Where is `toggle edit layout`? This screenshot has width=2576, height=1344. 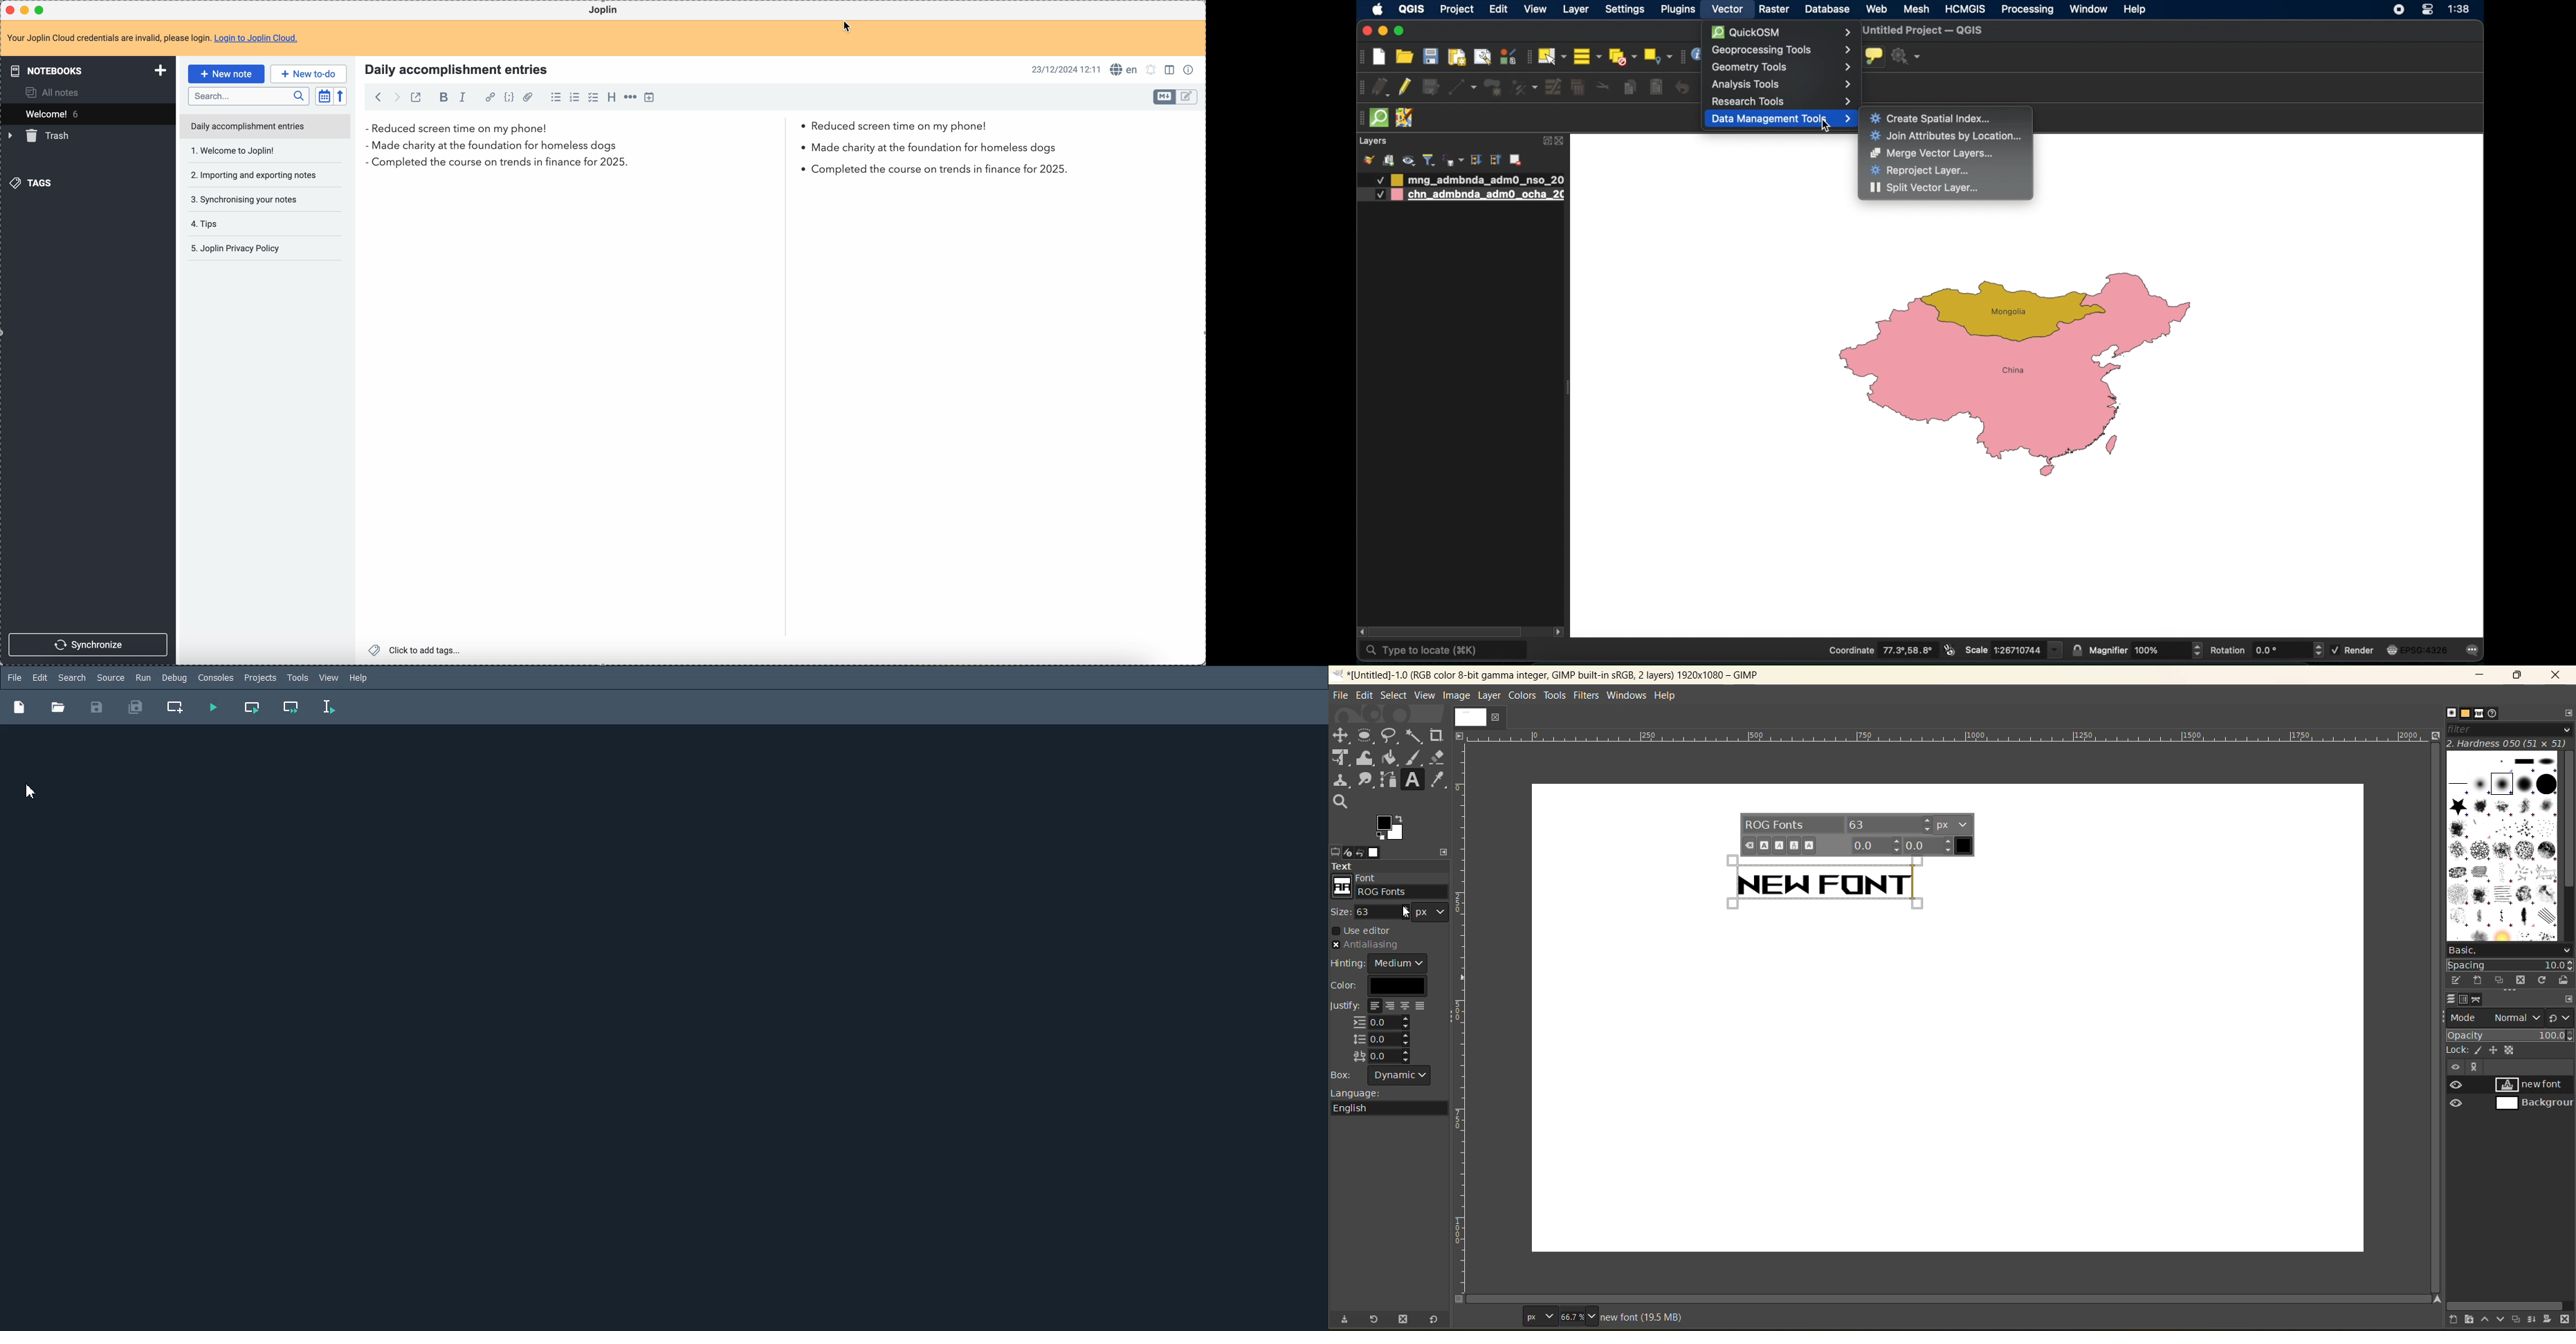
toggle edit layout is located at coordinates (1188, 97).